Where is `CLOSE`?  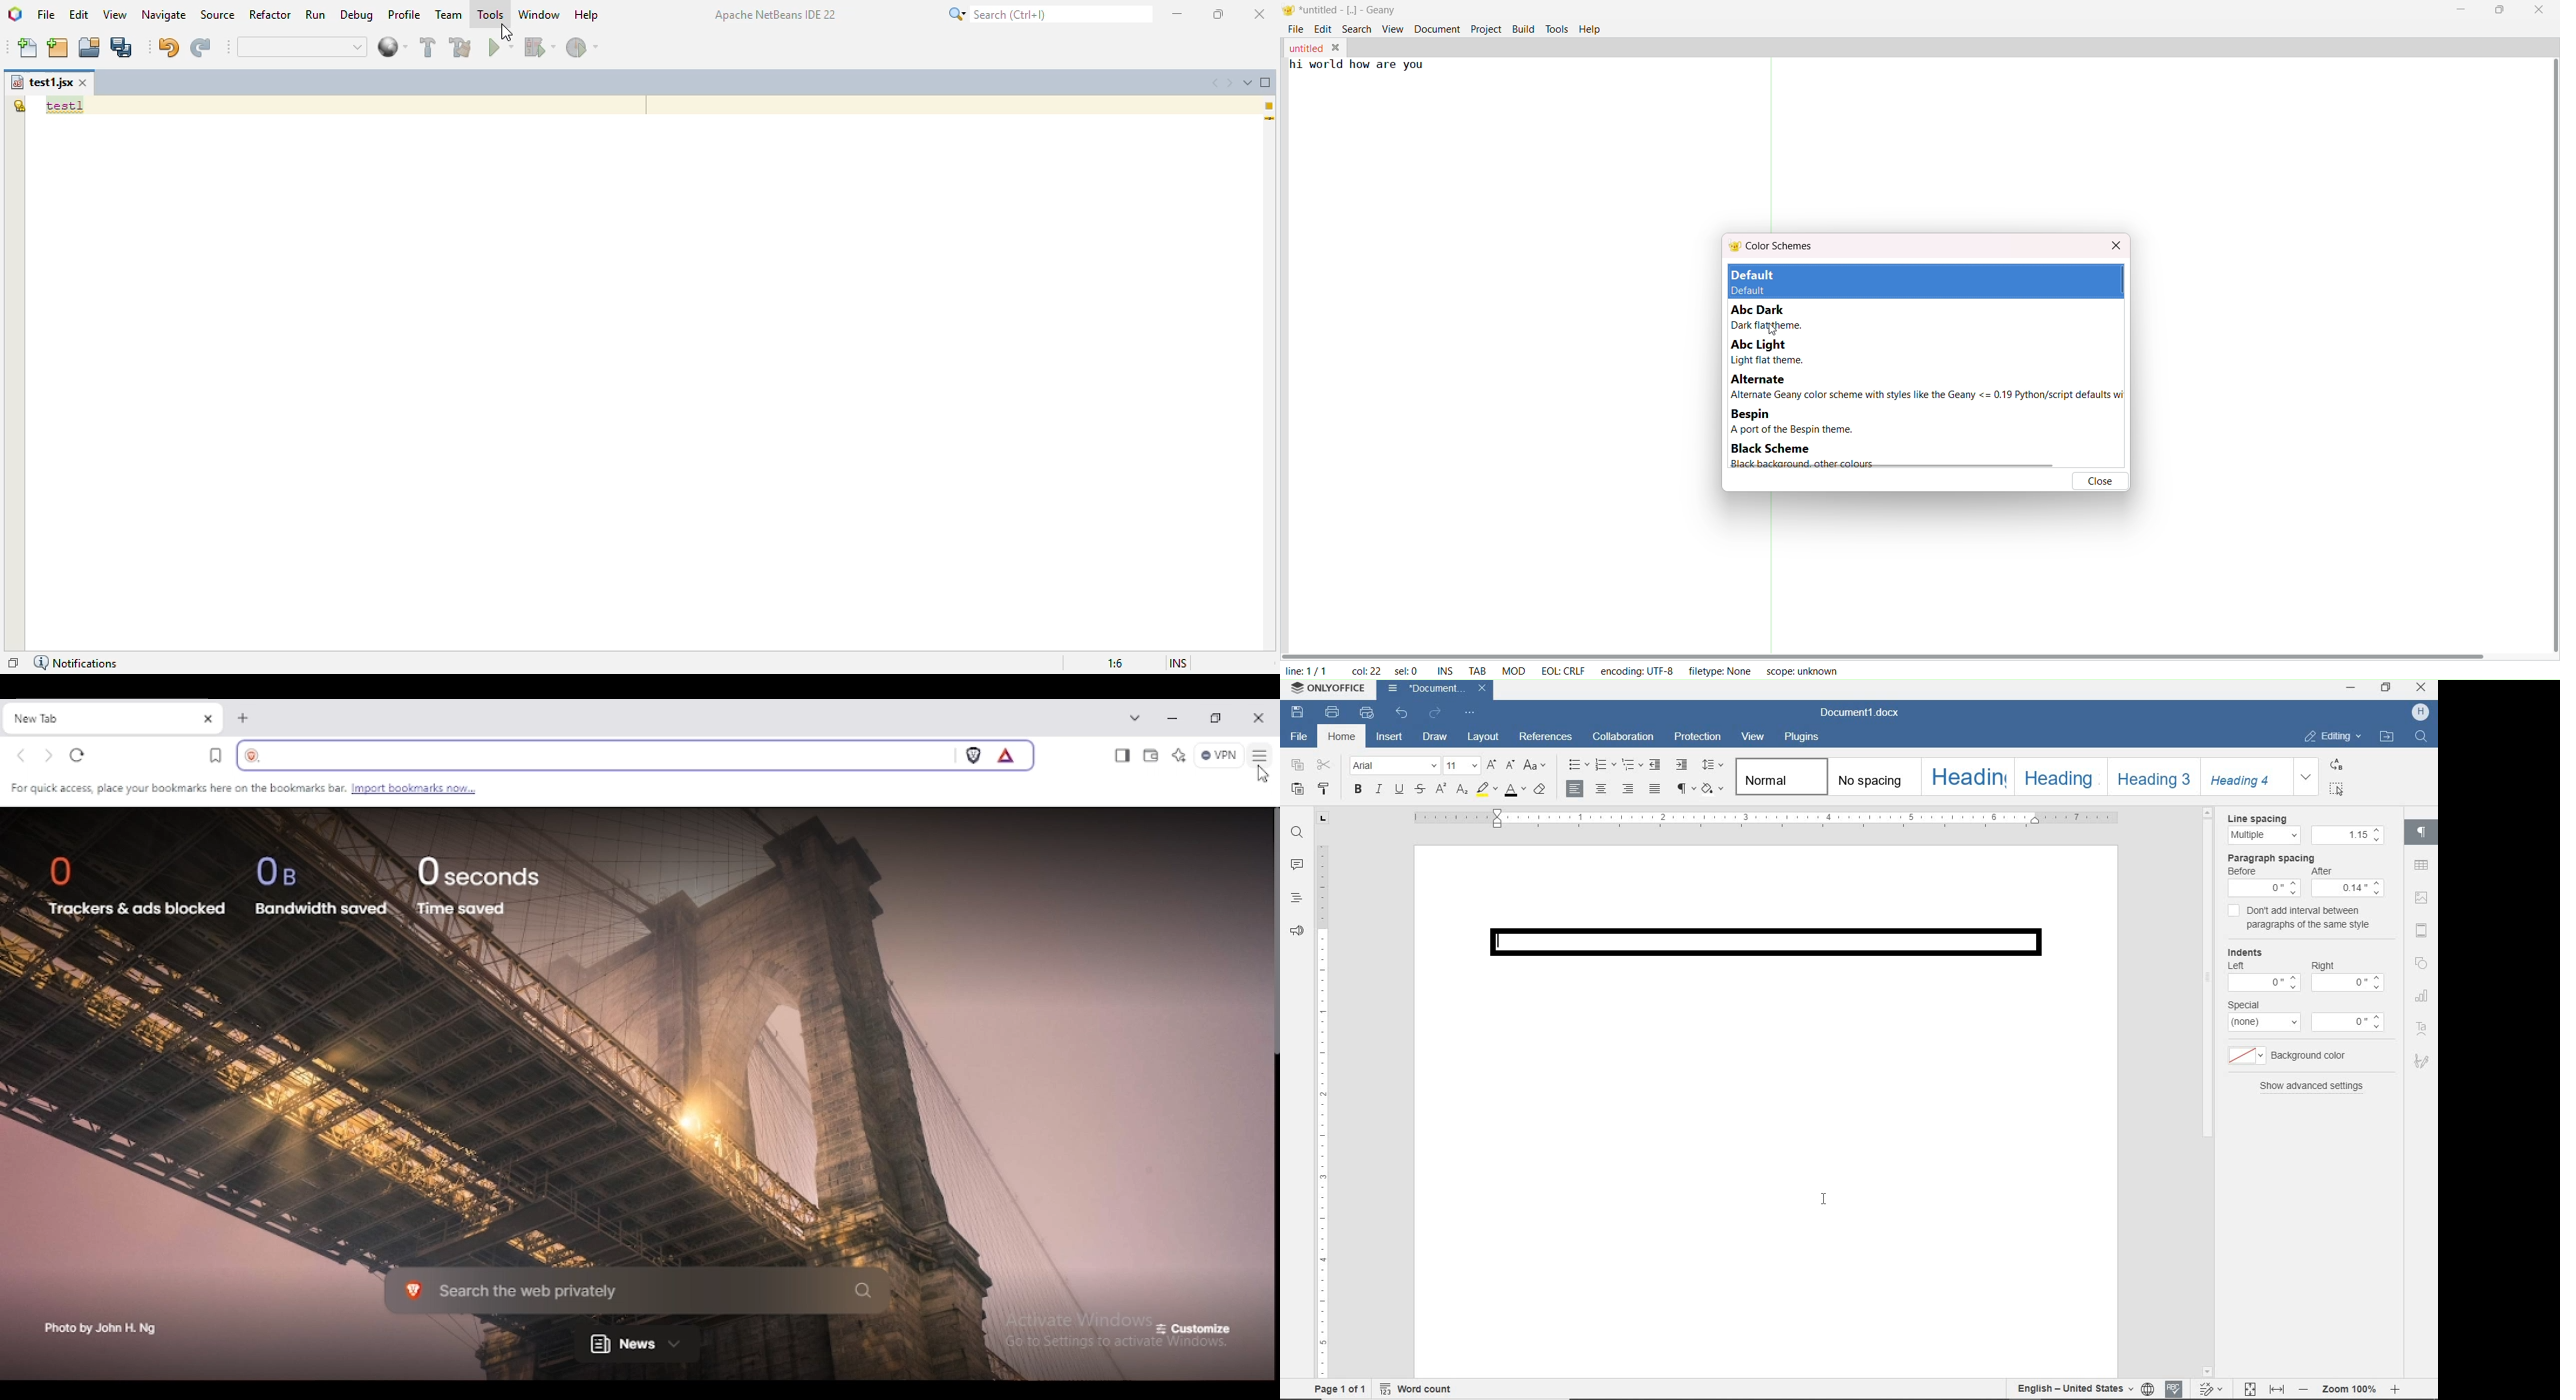 CLOSE is located at coordinates (2420, 688).